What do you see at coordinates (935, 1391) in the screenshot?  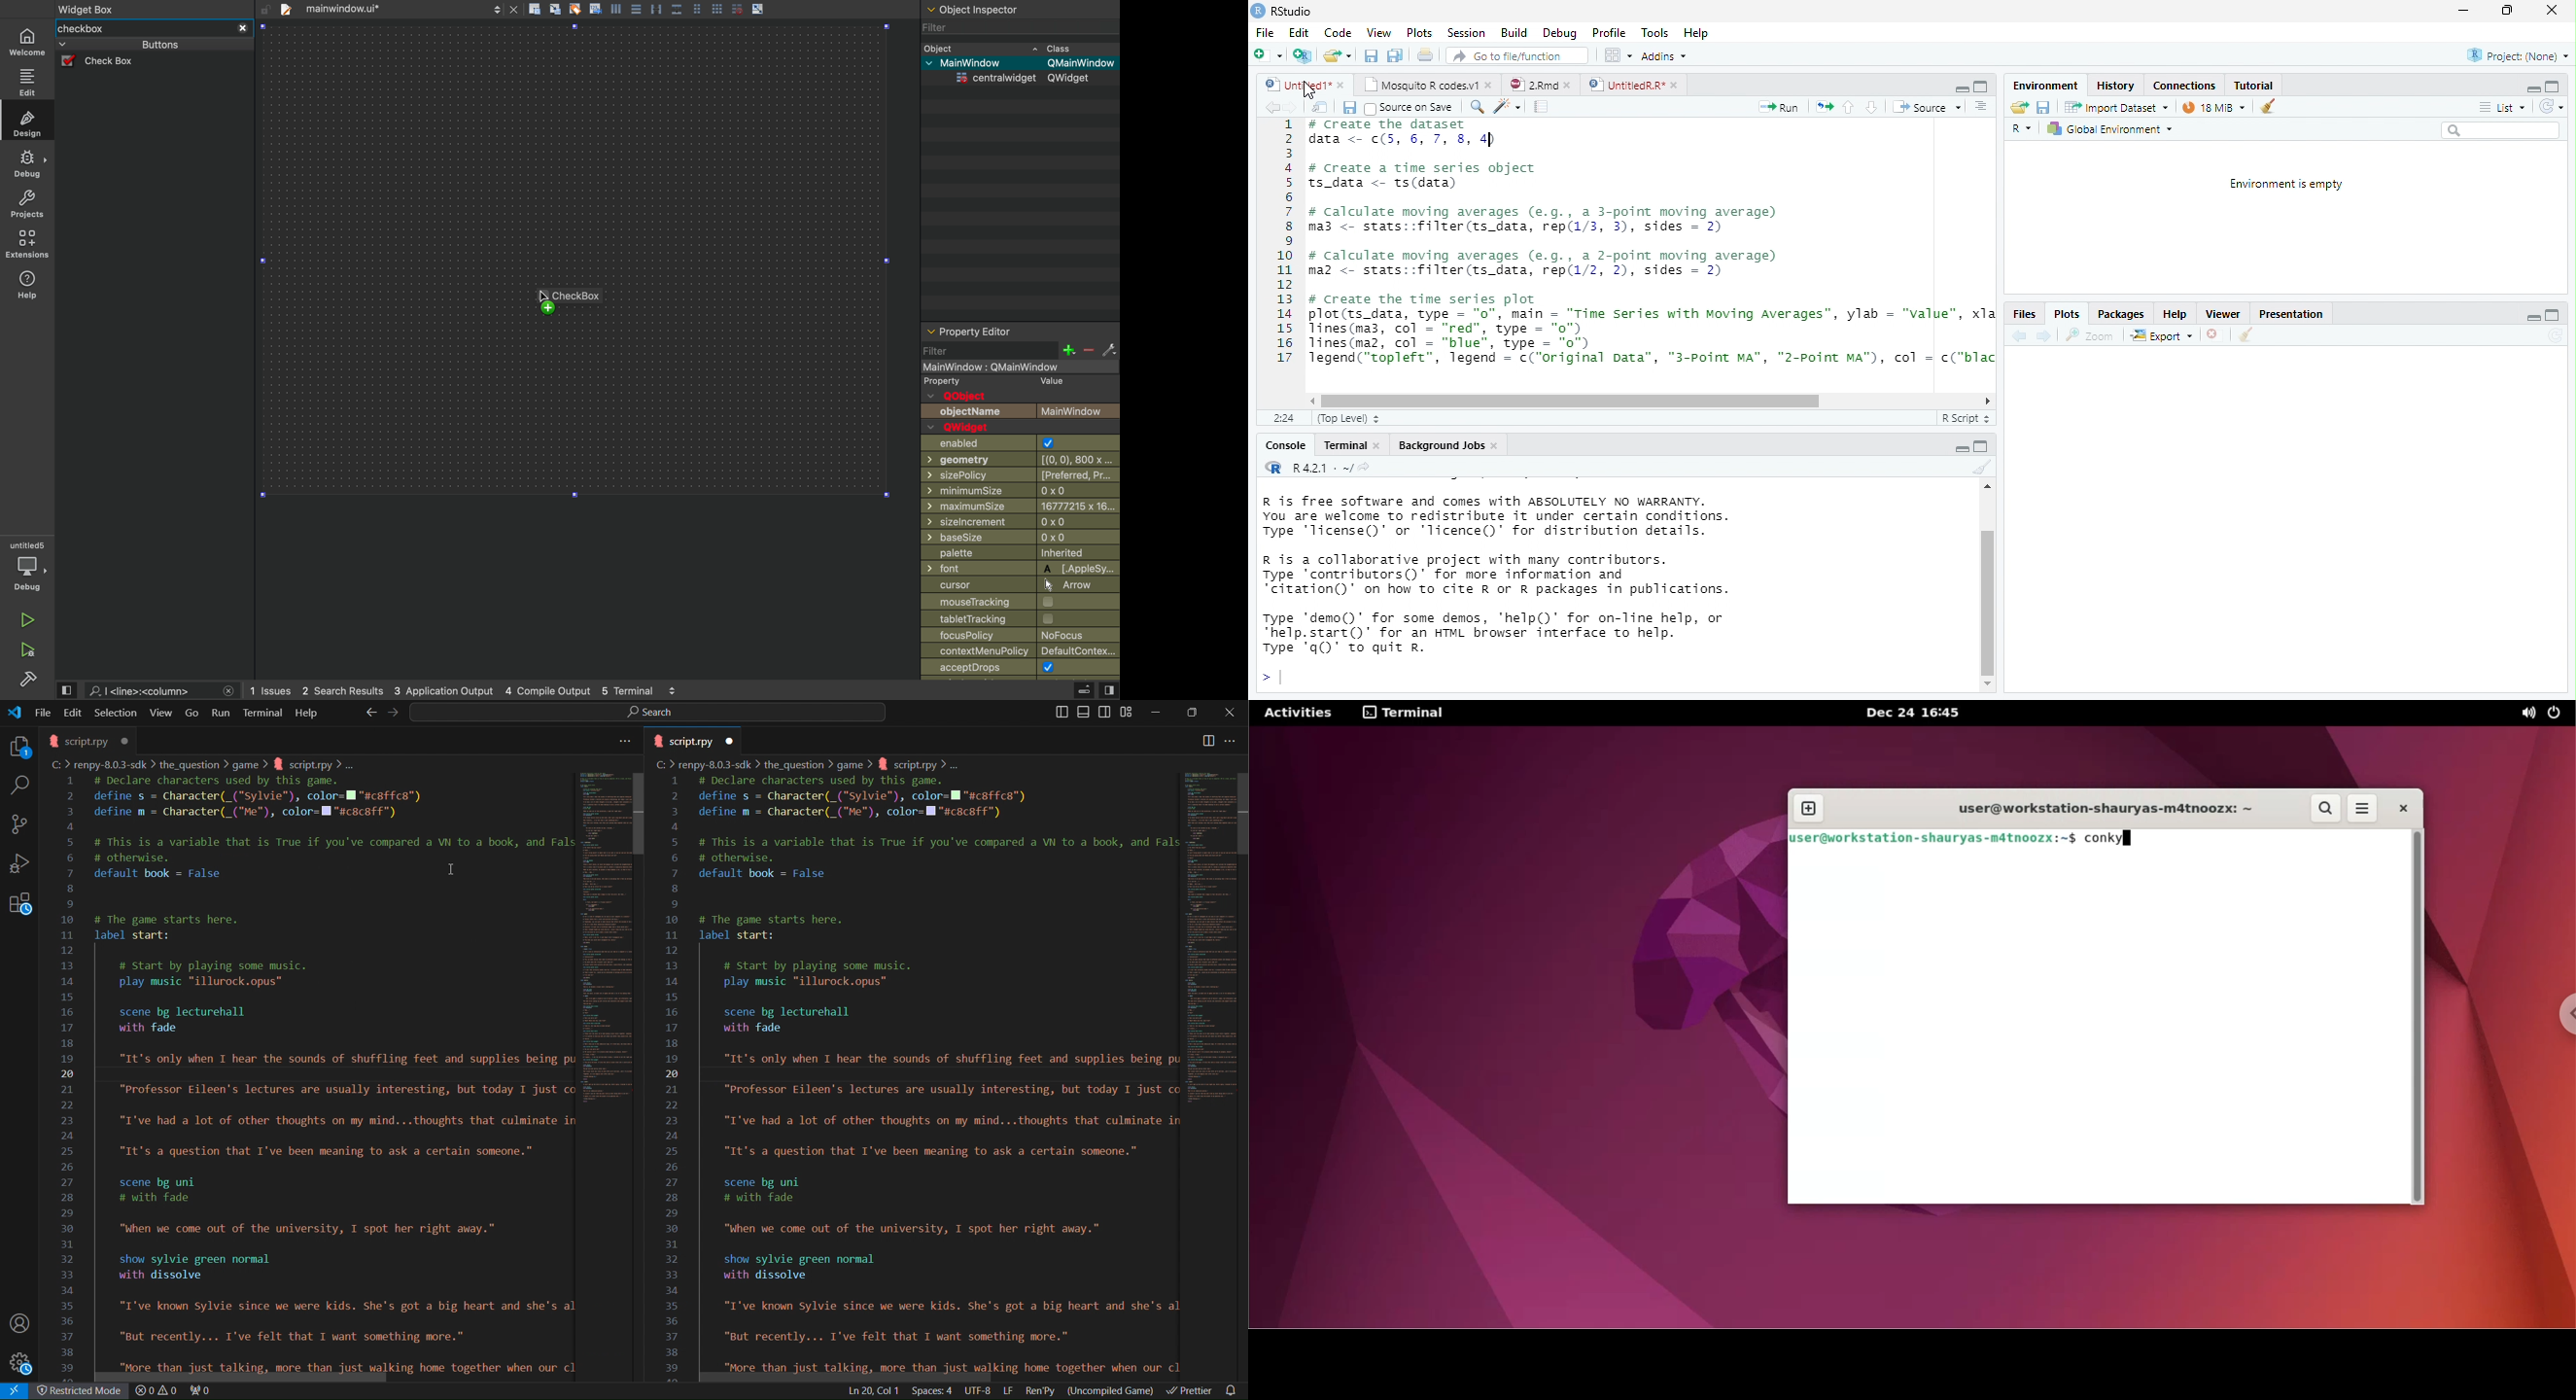 I see `Spaces 4` at bounding box center [935, 1391].